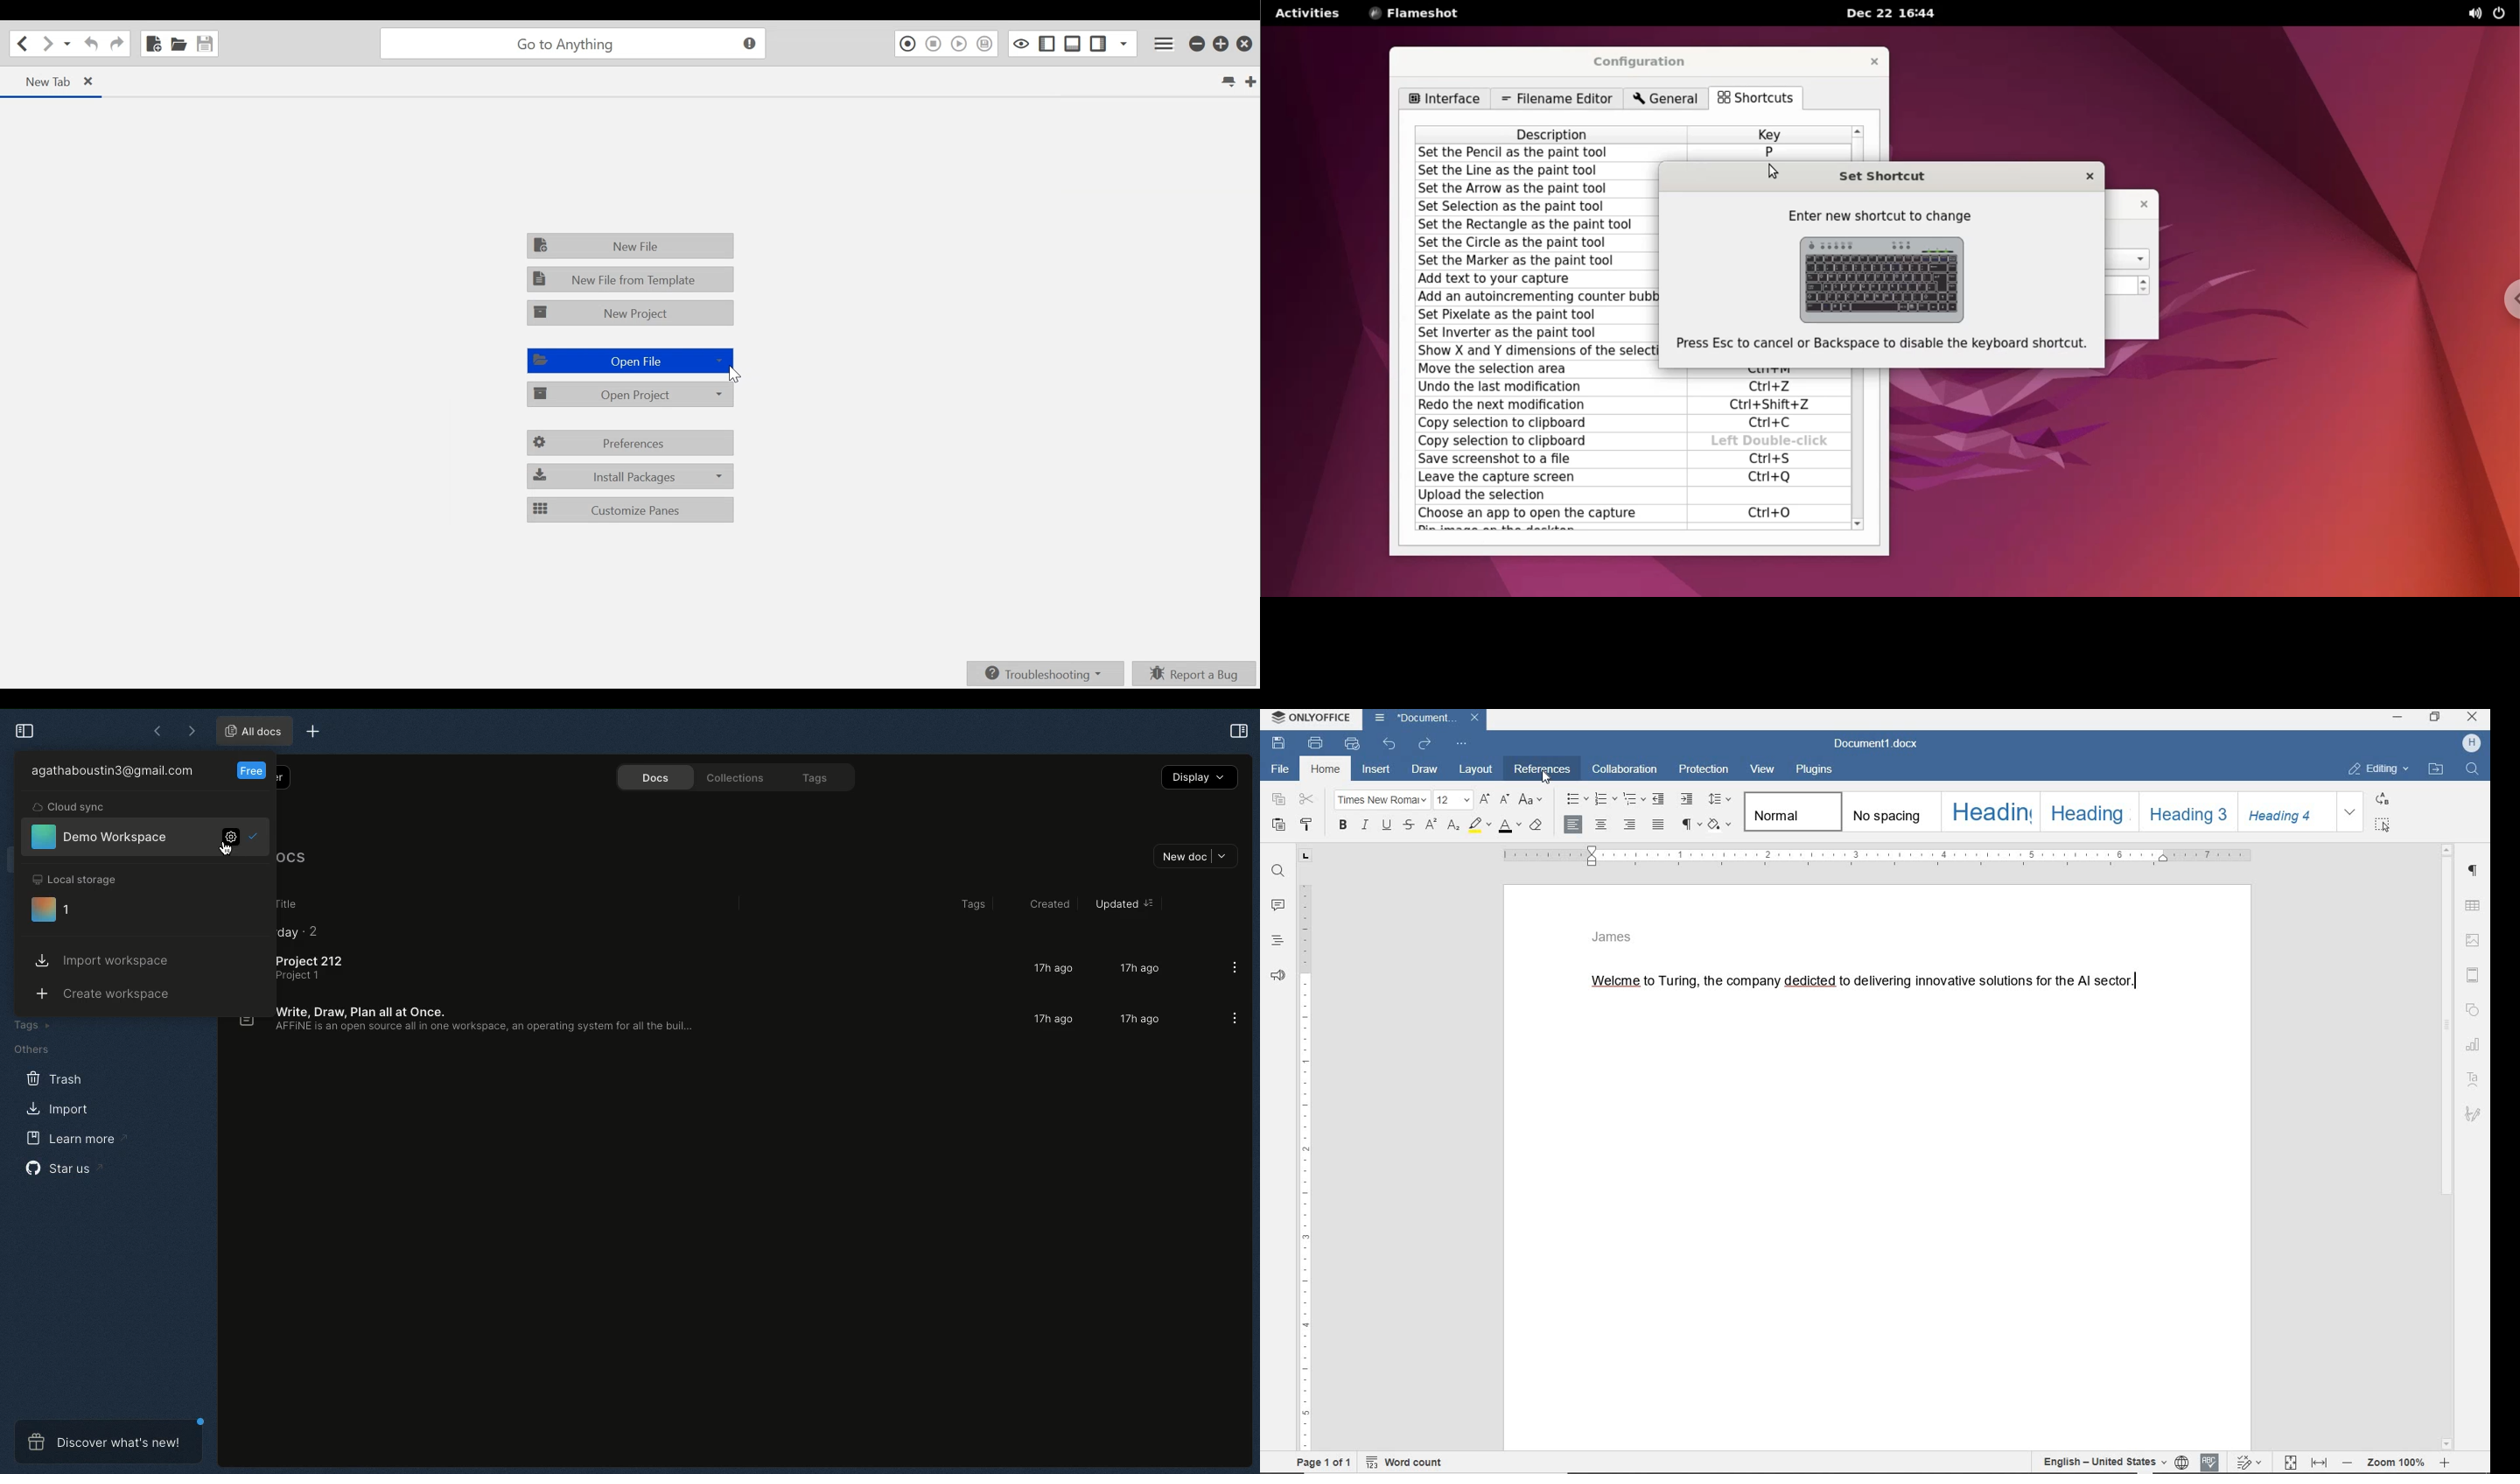  What do you see at coordinates (2475, 905) in the screenshot?
I see `TABLE` at bounding box center [2475, 905].